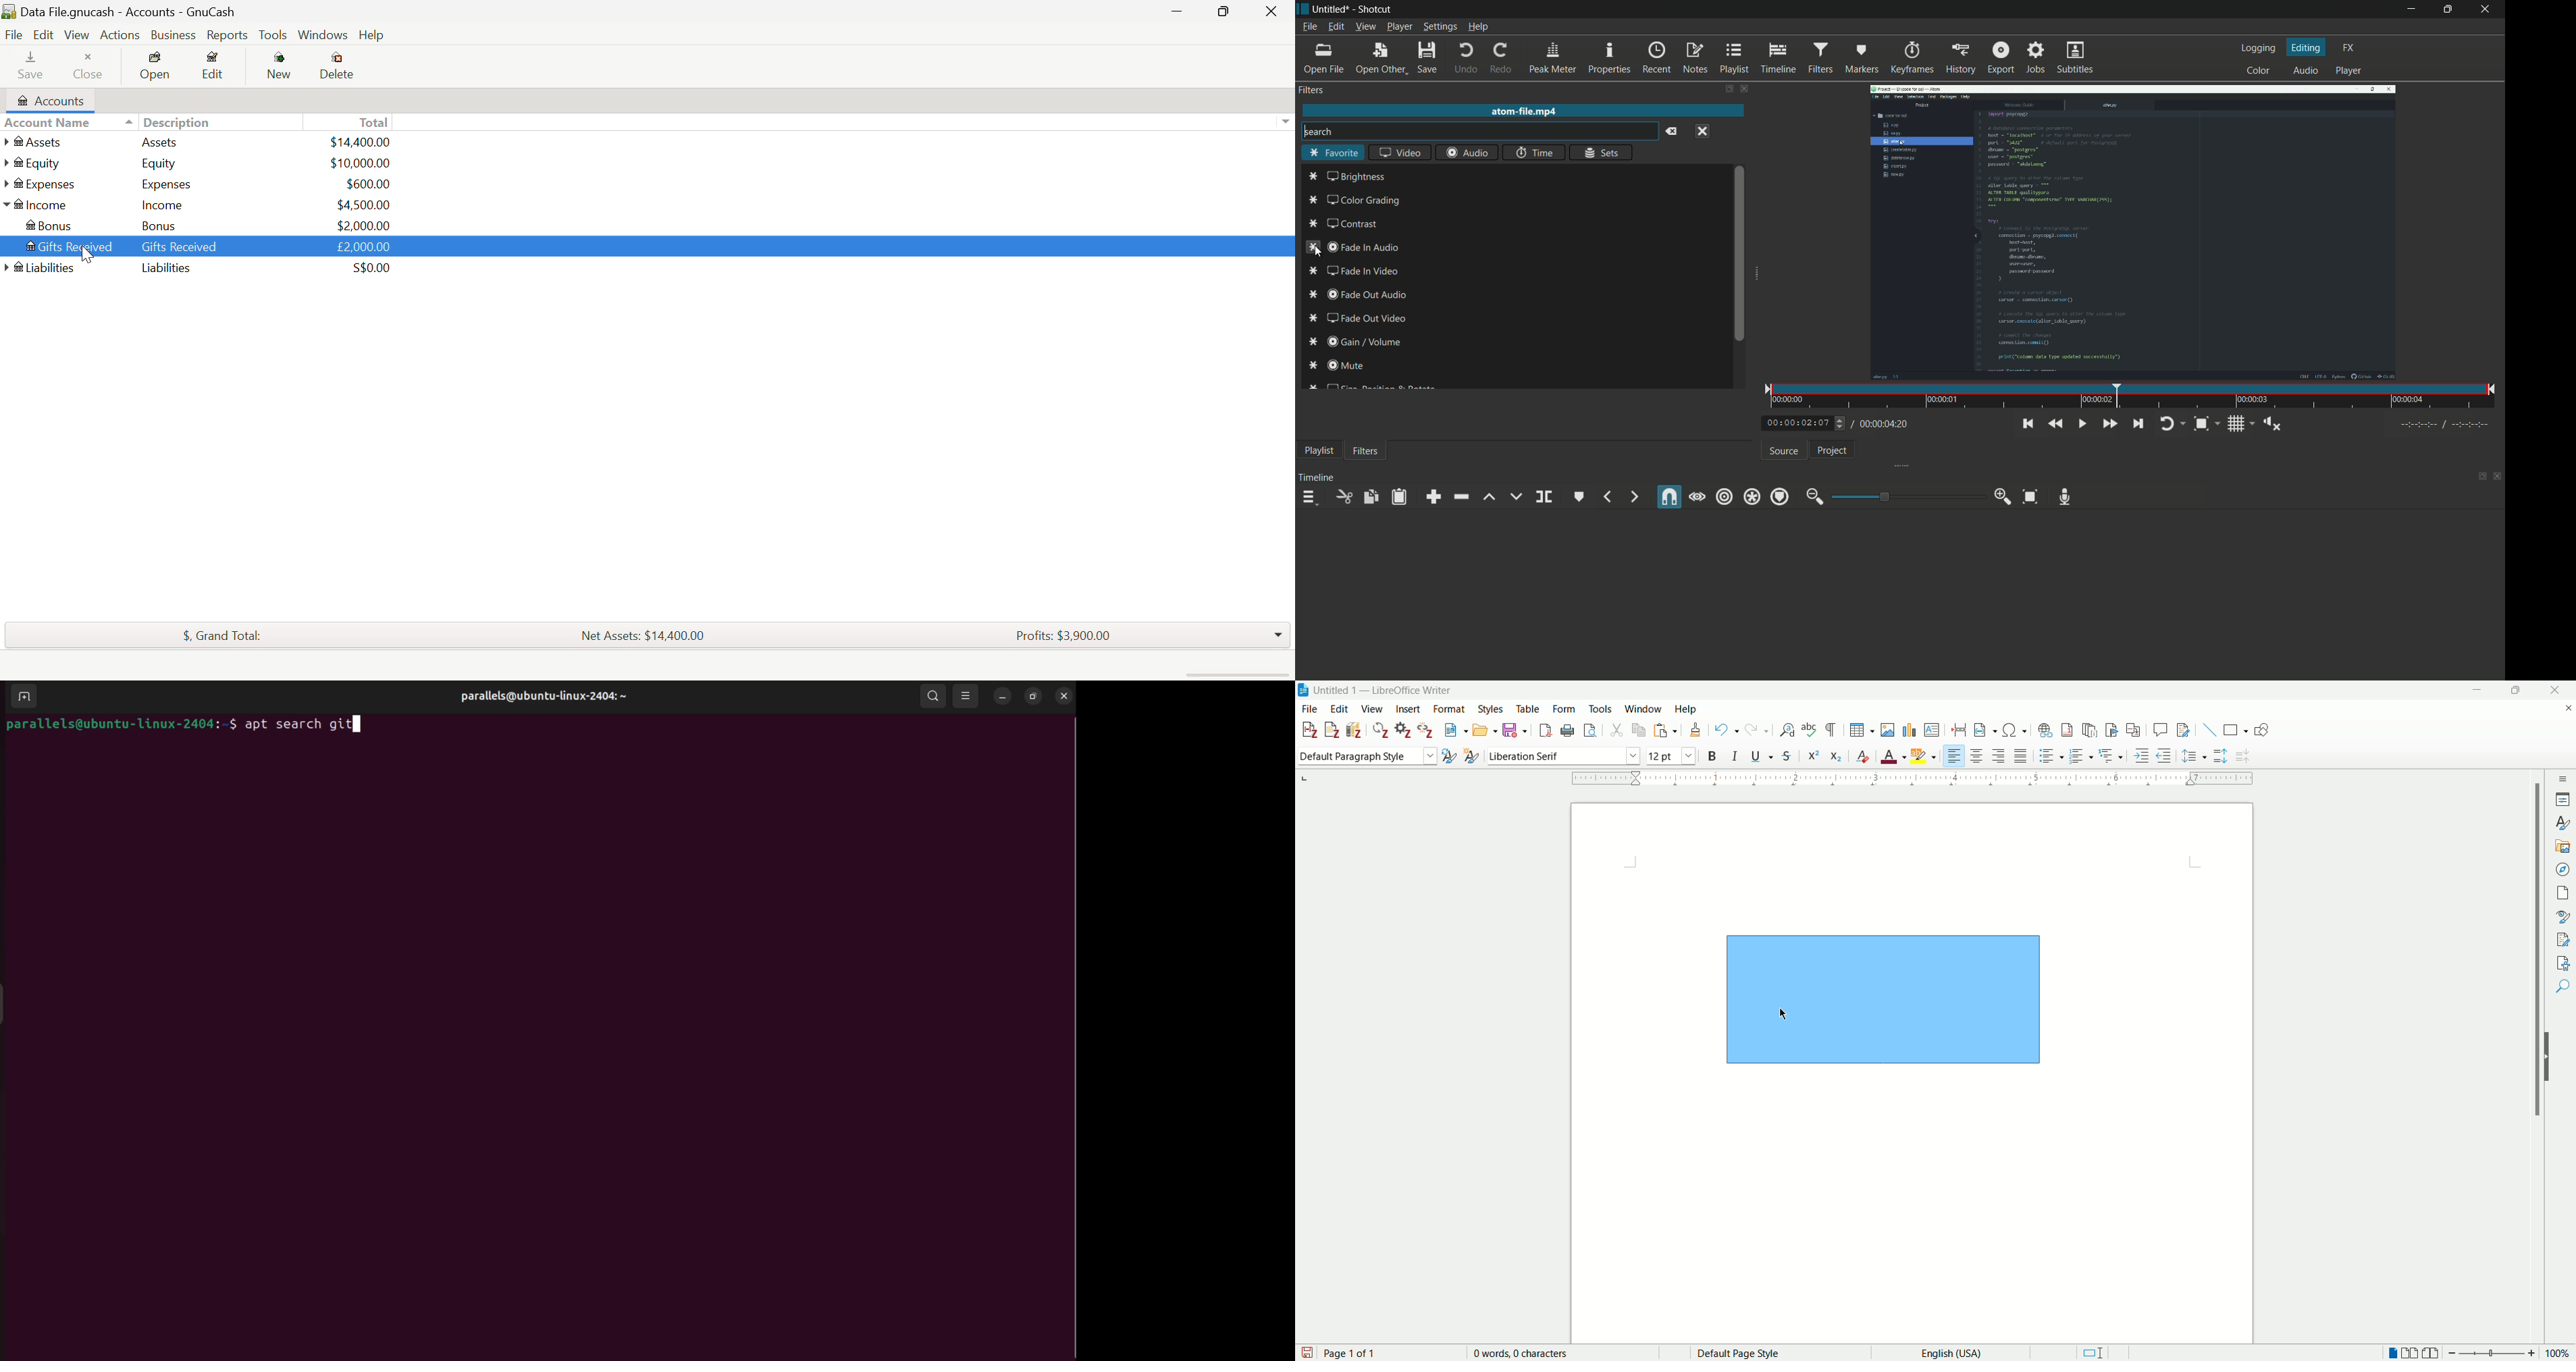 The width and height of the screenshot is (2576, 1372). Describe the element at coordinates (1361, 271) in the screenshot. I see `fade in video` at that location.